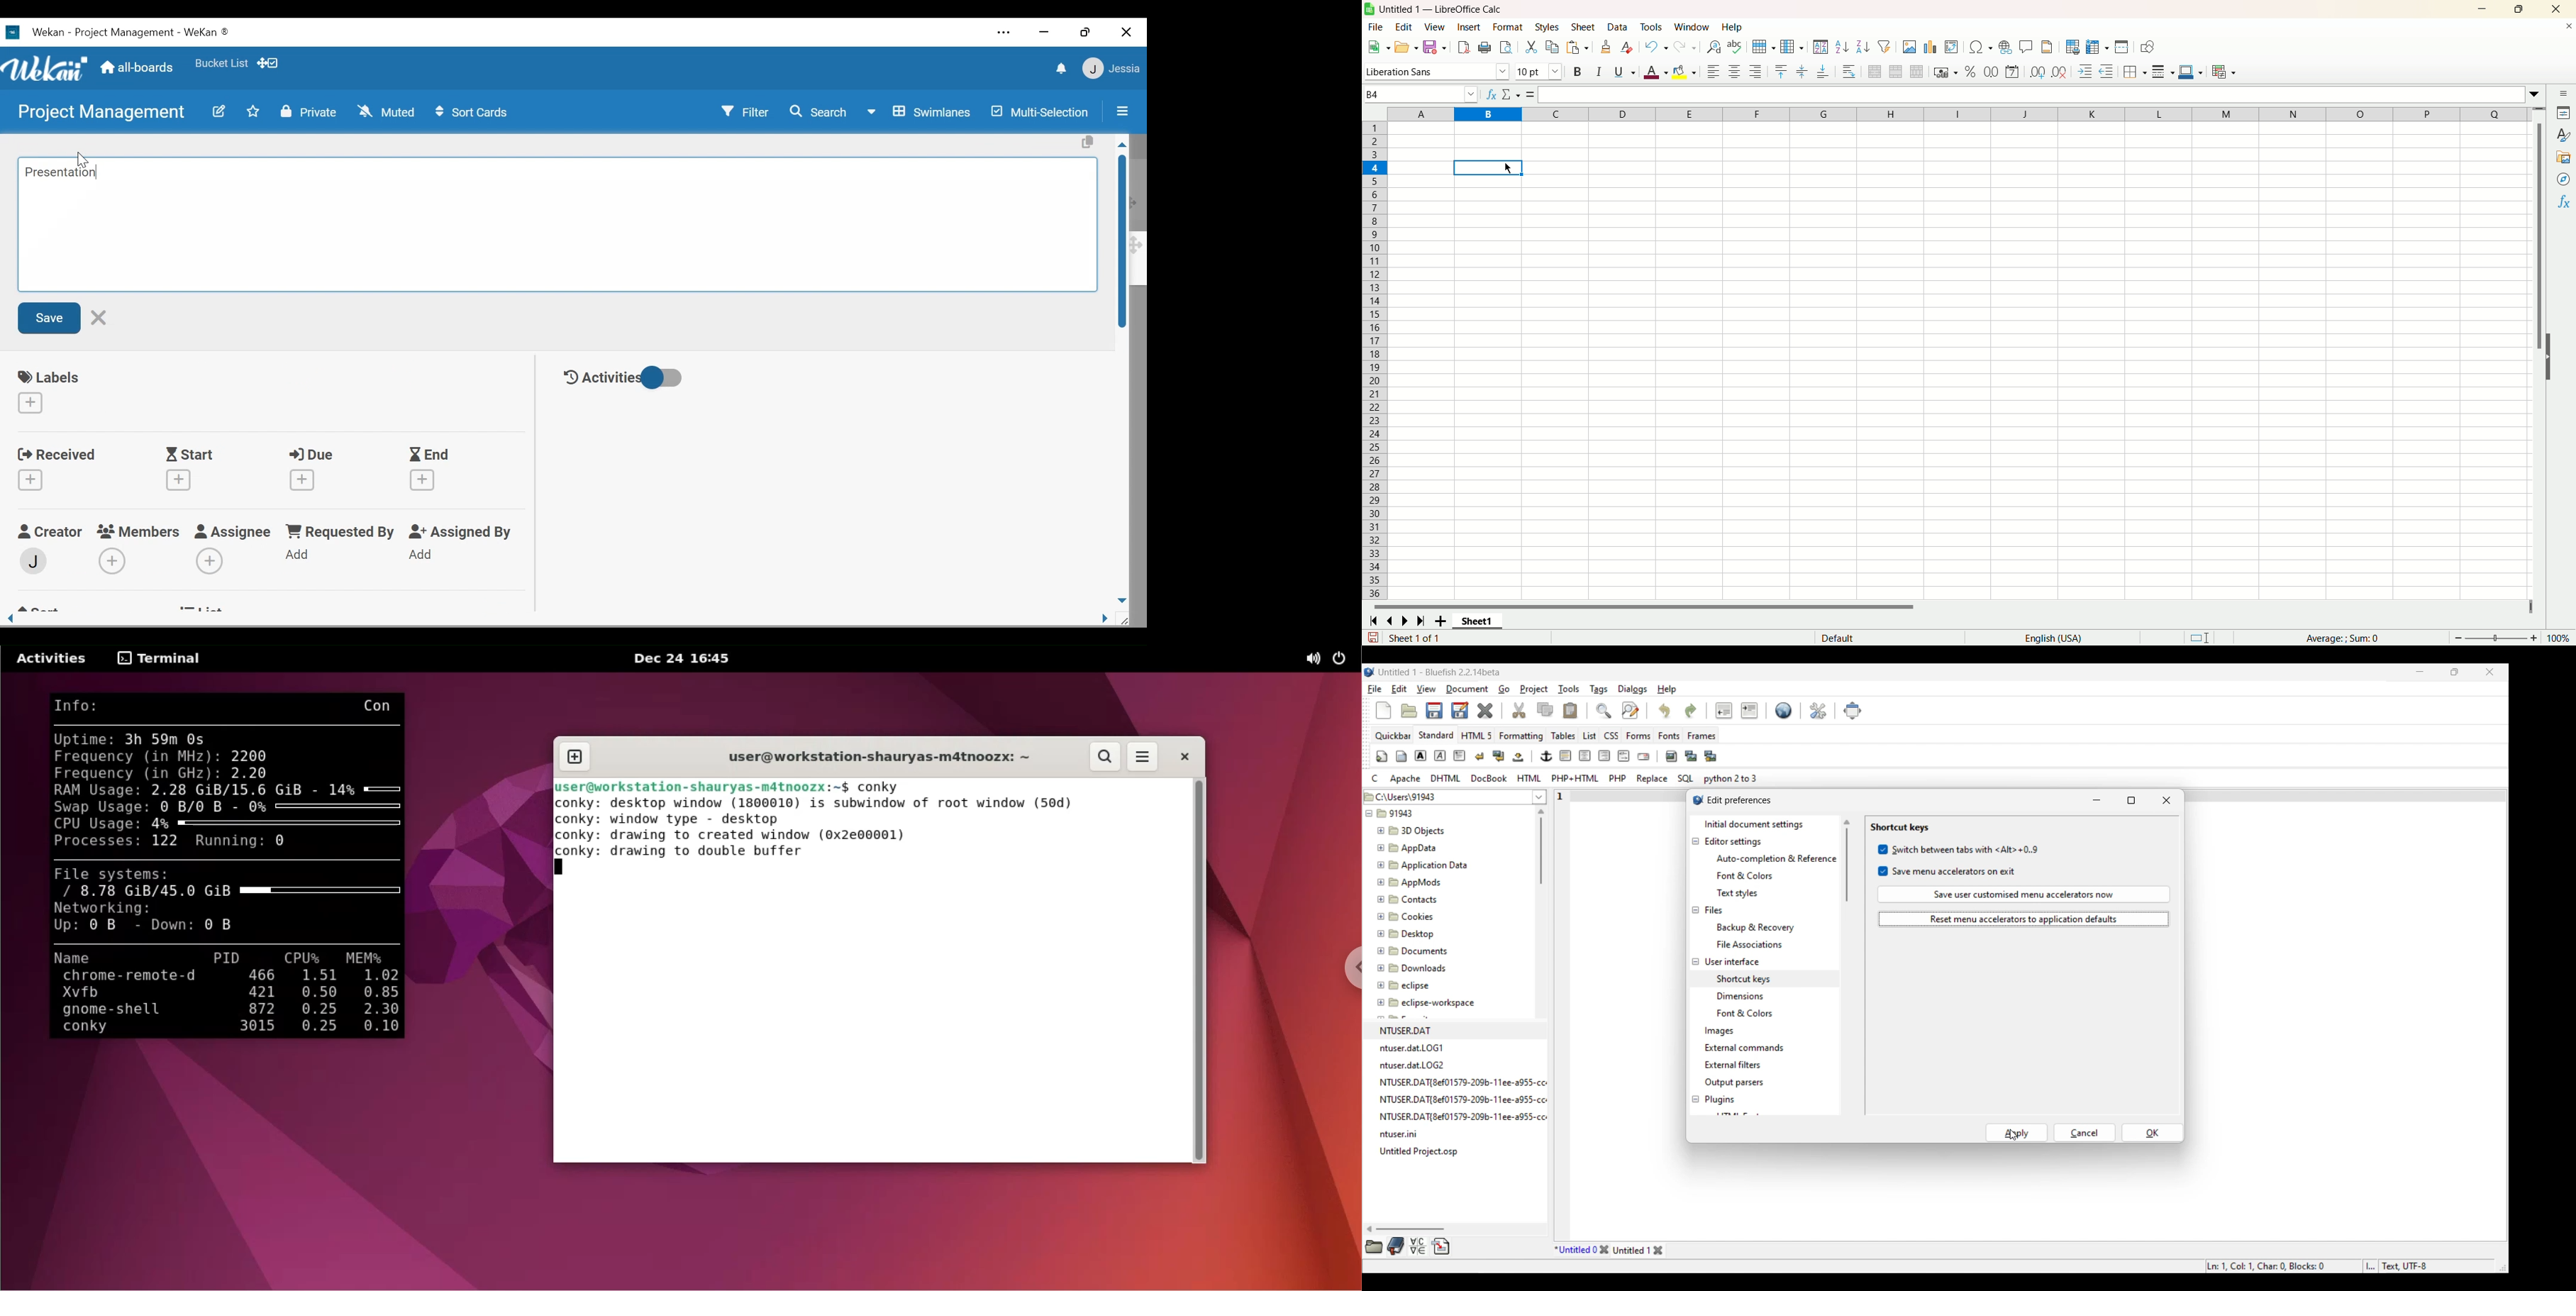 This screenshot has width=2576, height=1316. I want to click on align right, so click(1757, 73).